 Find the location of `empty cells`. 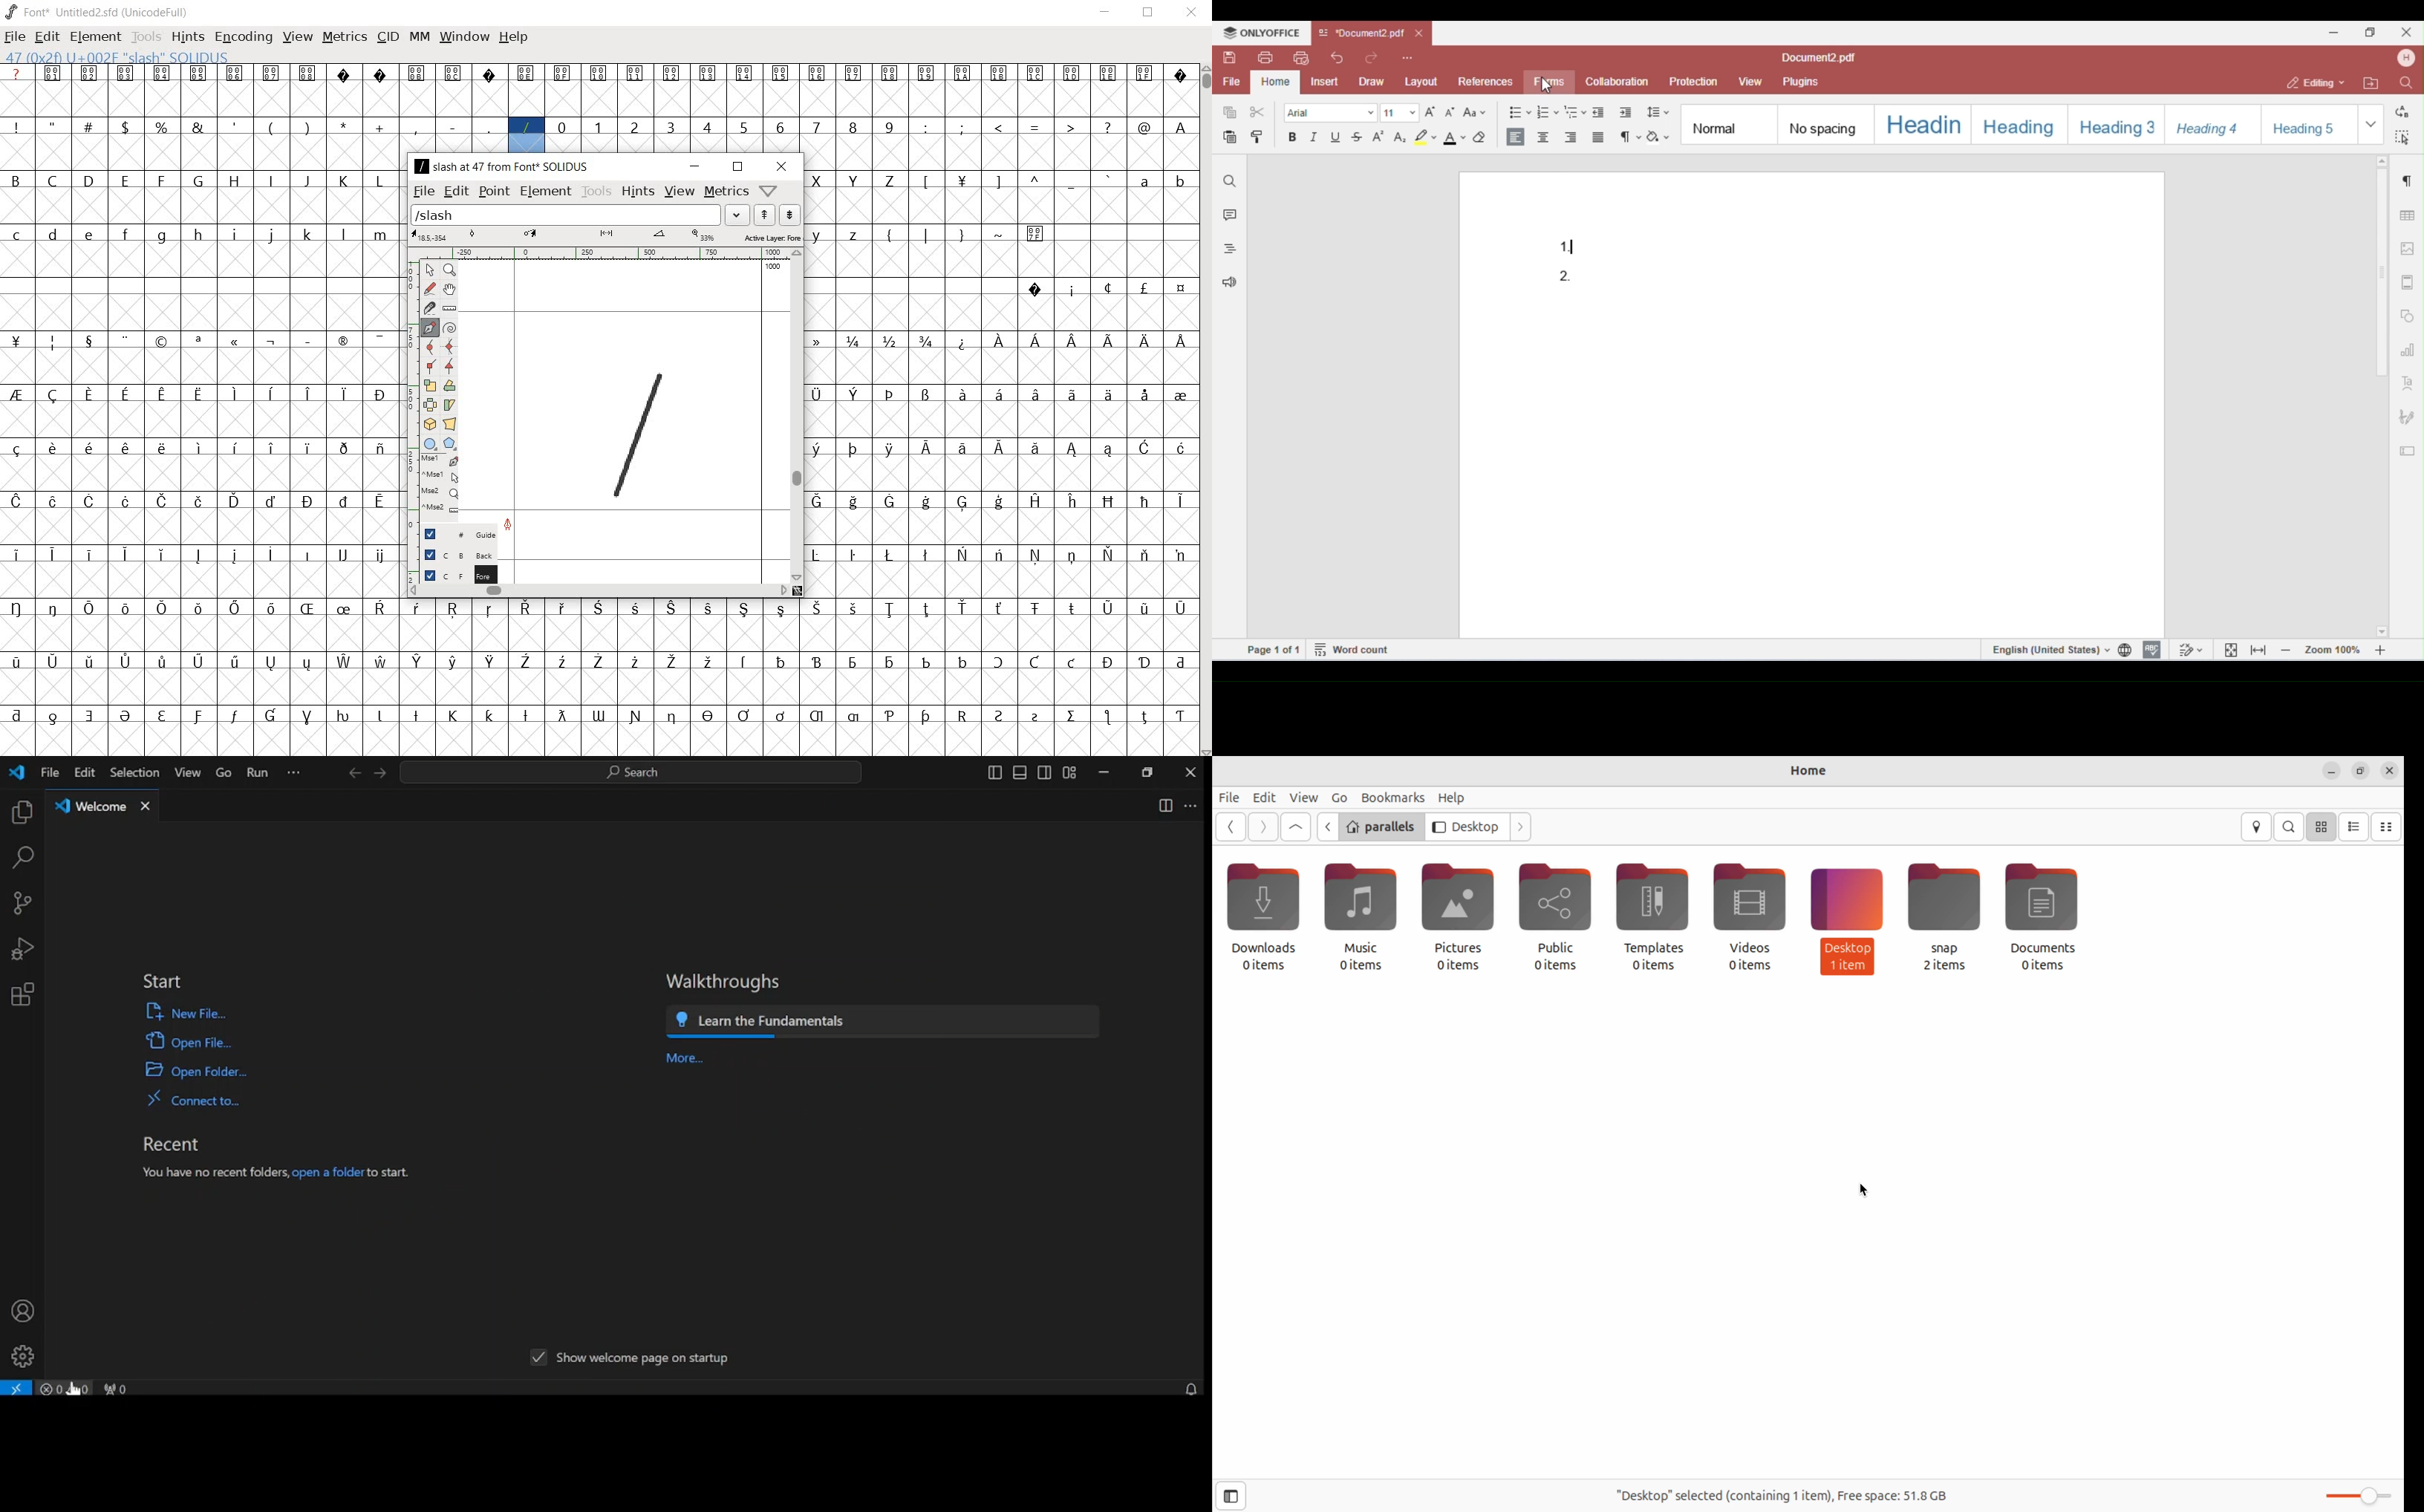

empty cells is located at coordinates (599, 100).